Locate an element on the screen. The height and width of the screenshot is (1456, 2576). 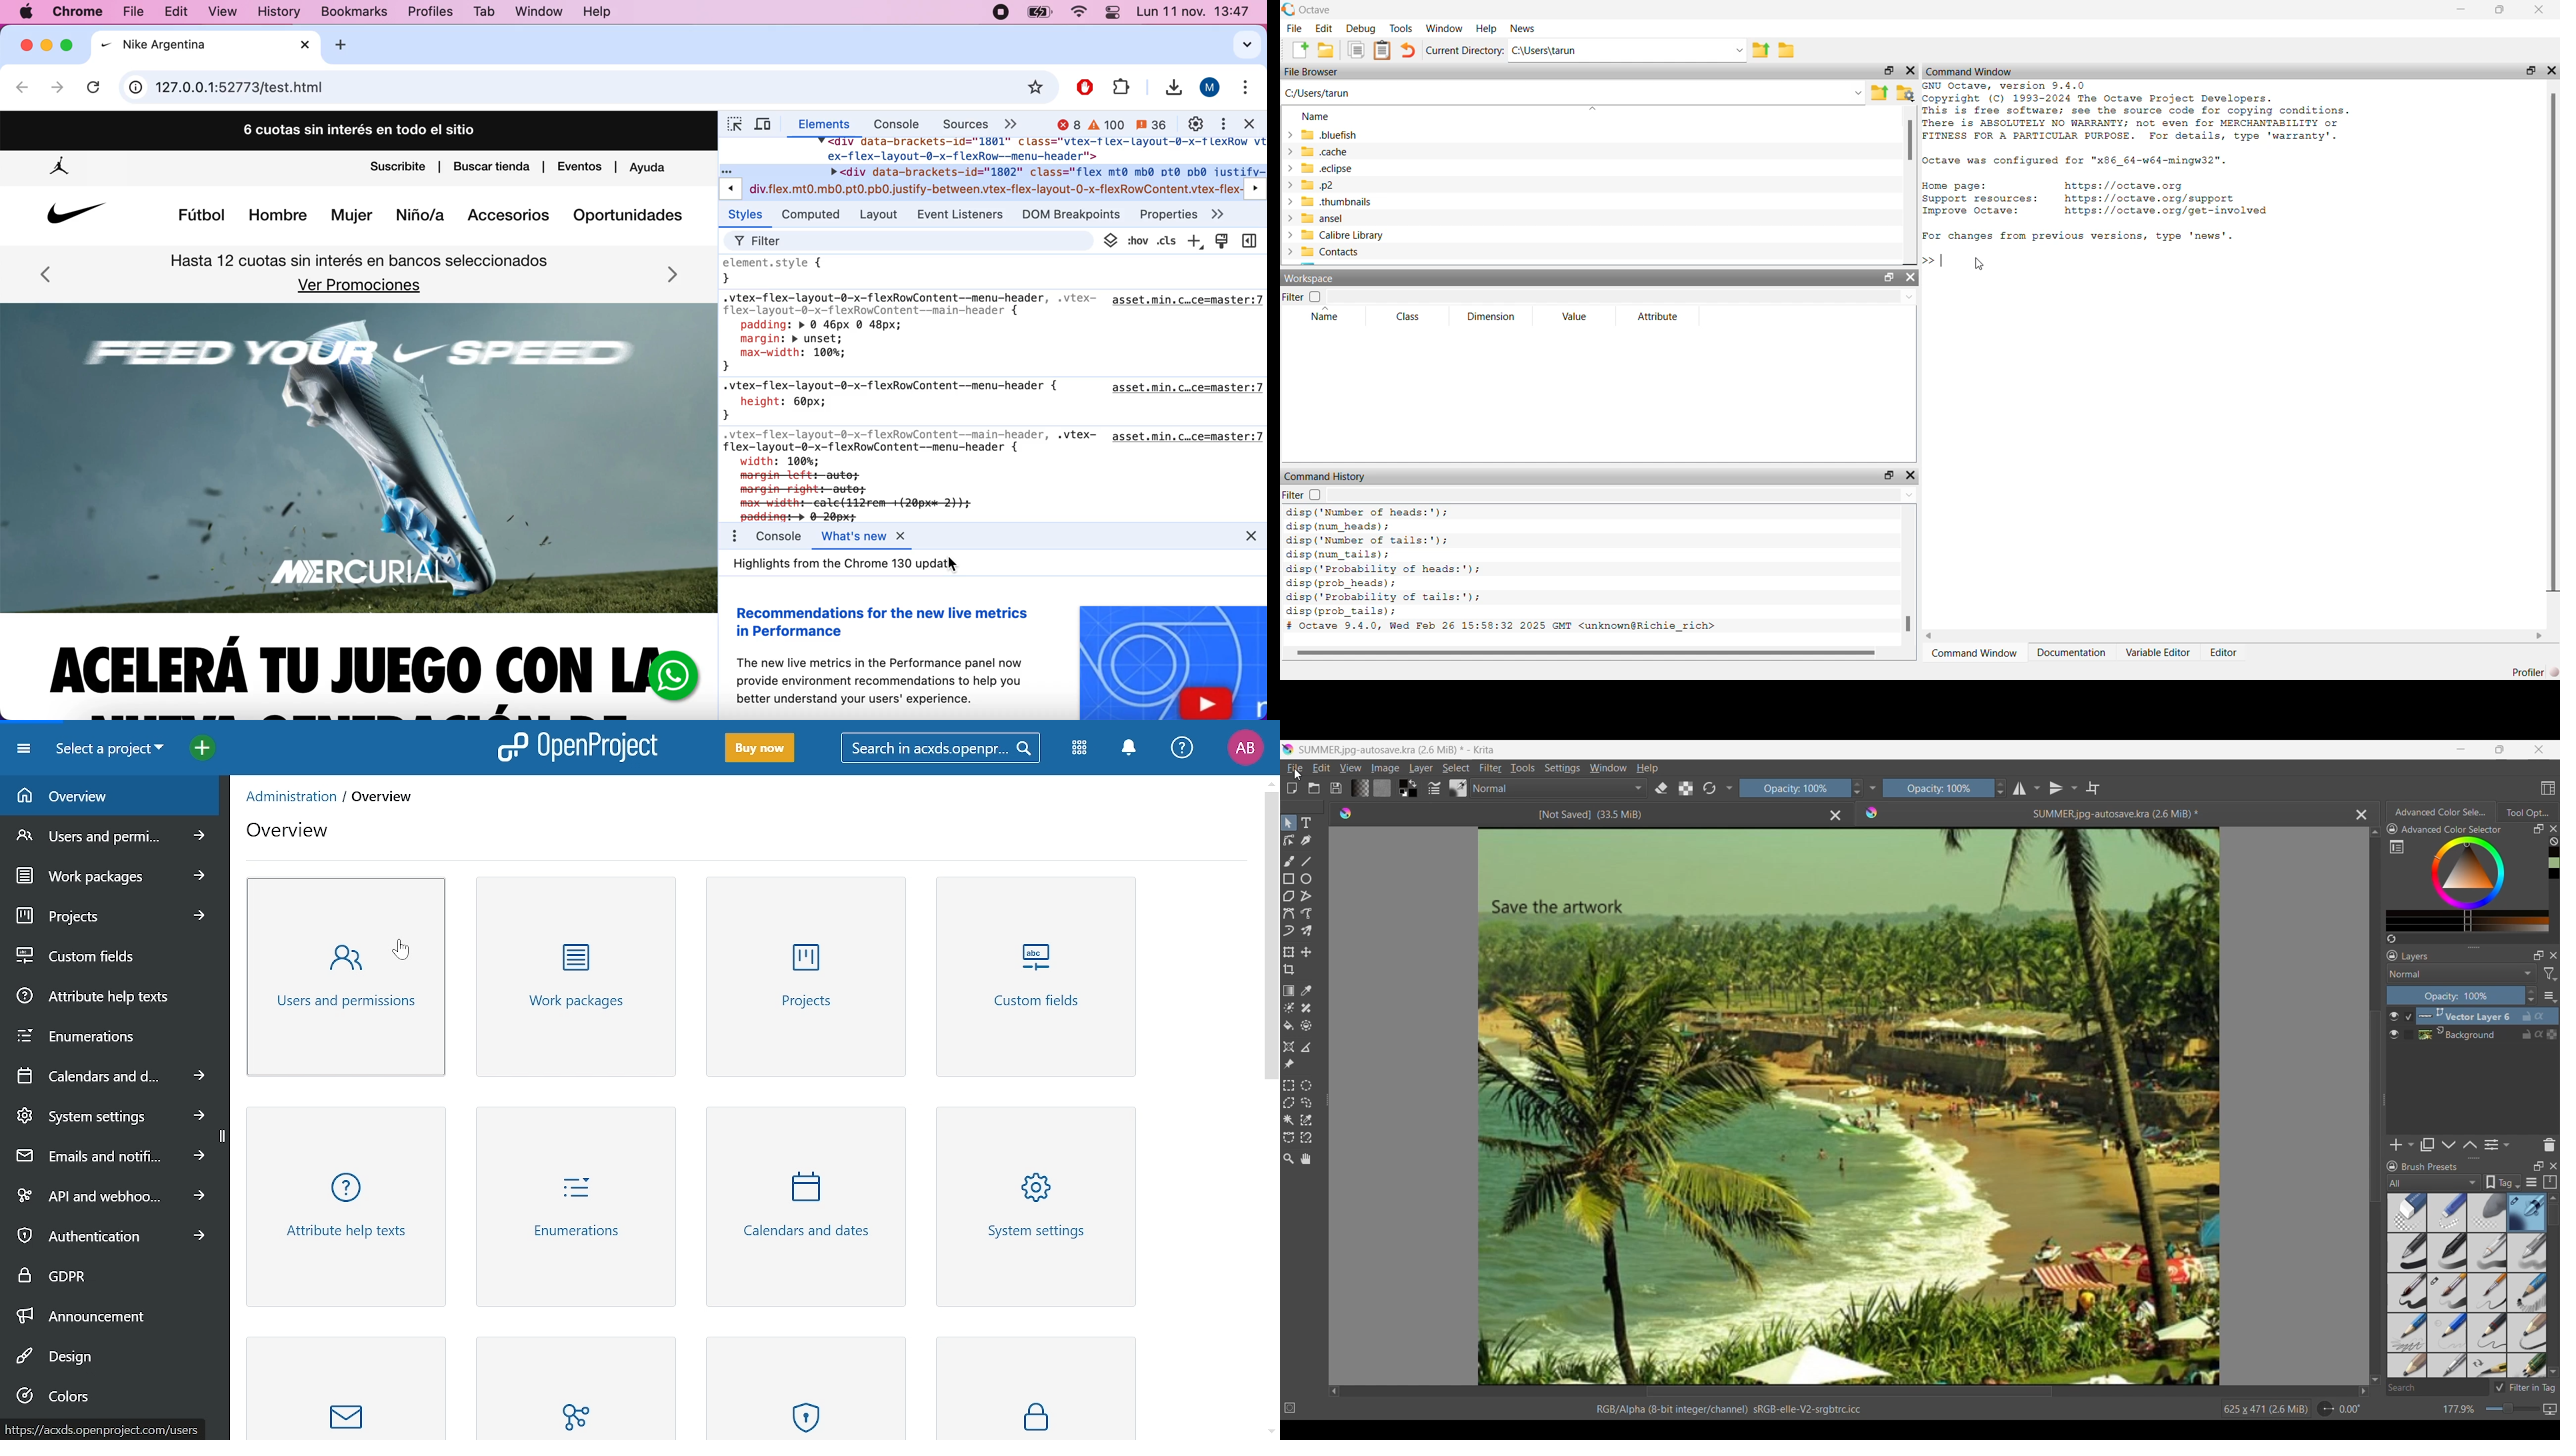
Quick slide to bottom is located at coordinates (2375, 1380).